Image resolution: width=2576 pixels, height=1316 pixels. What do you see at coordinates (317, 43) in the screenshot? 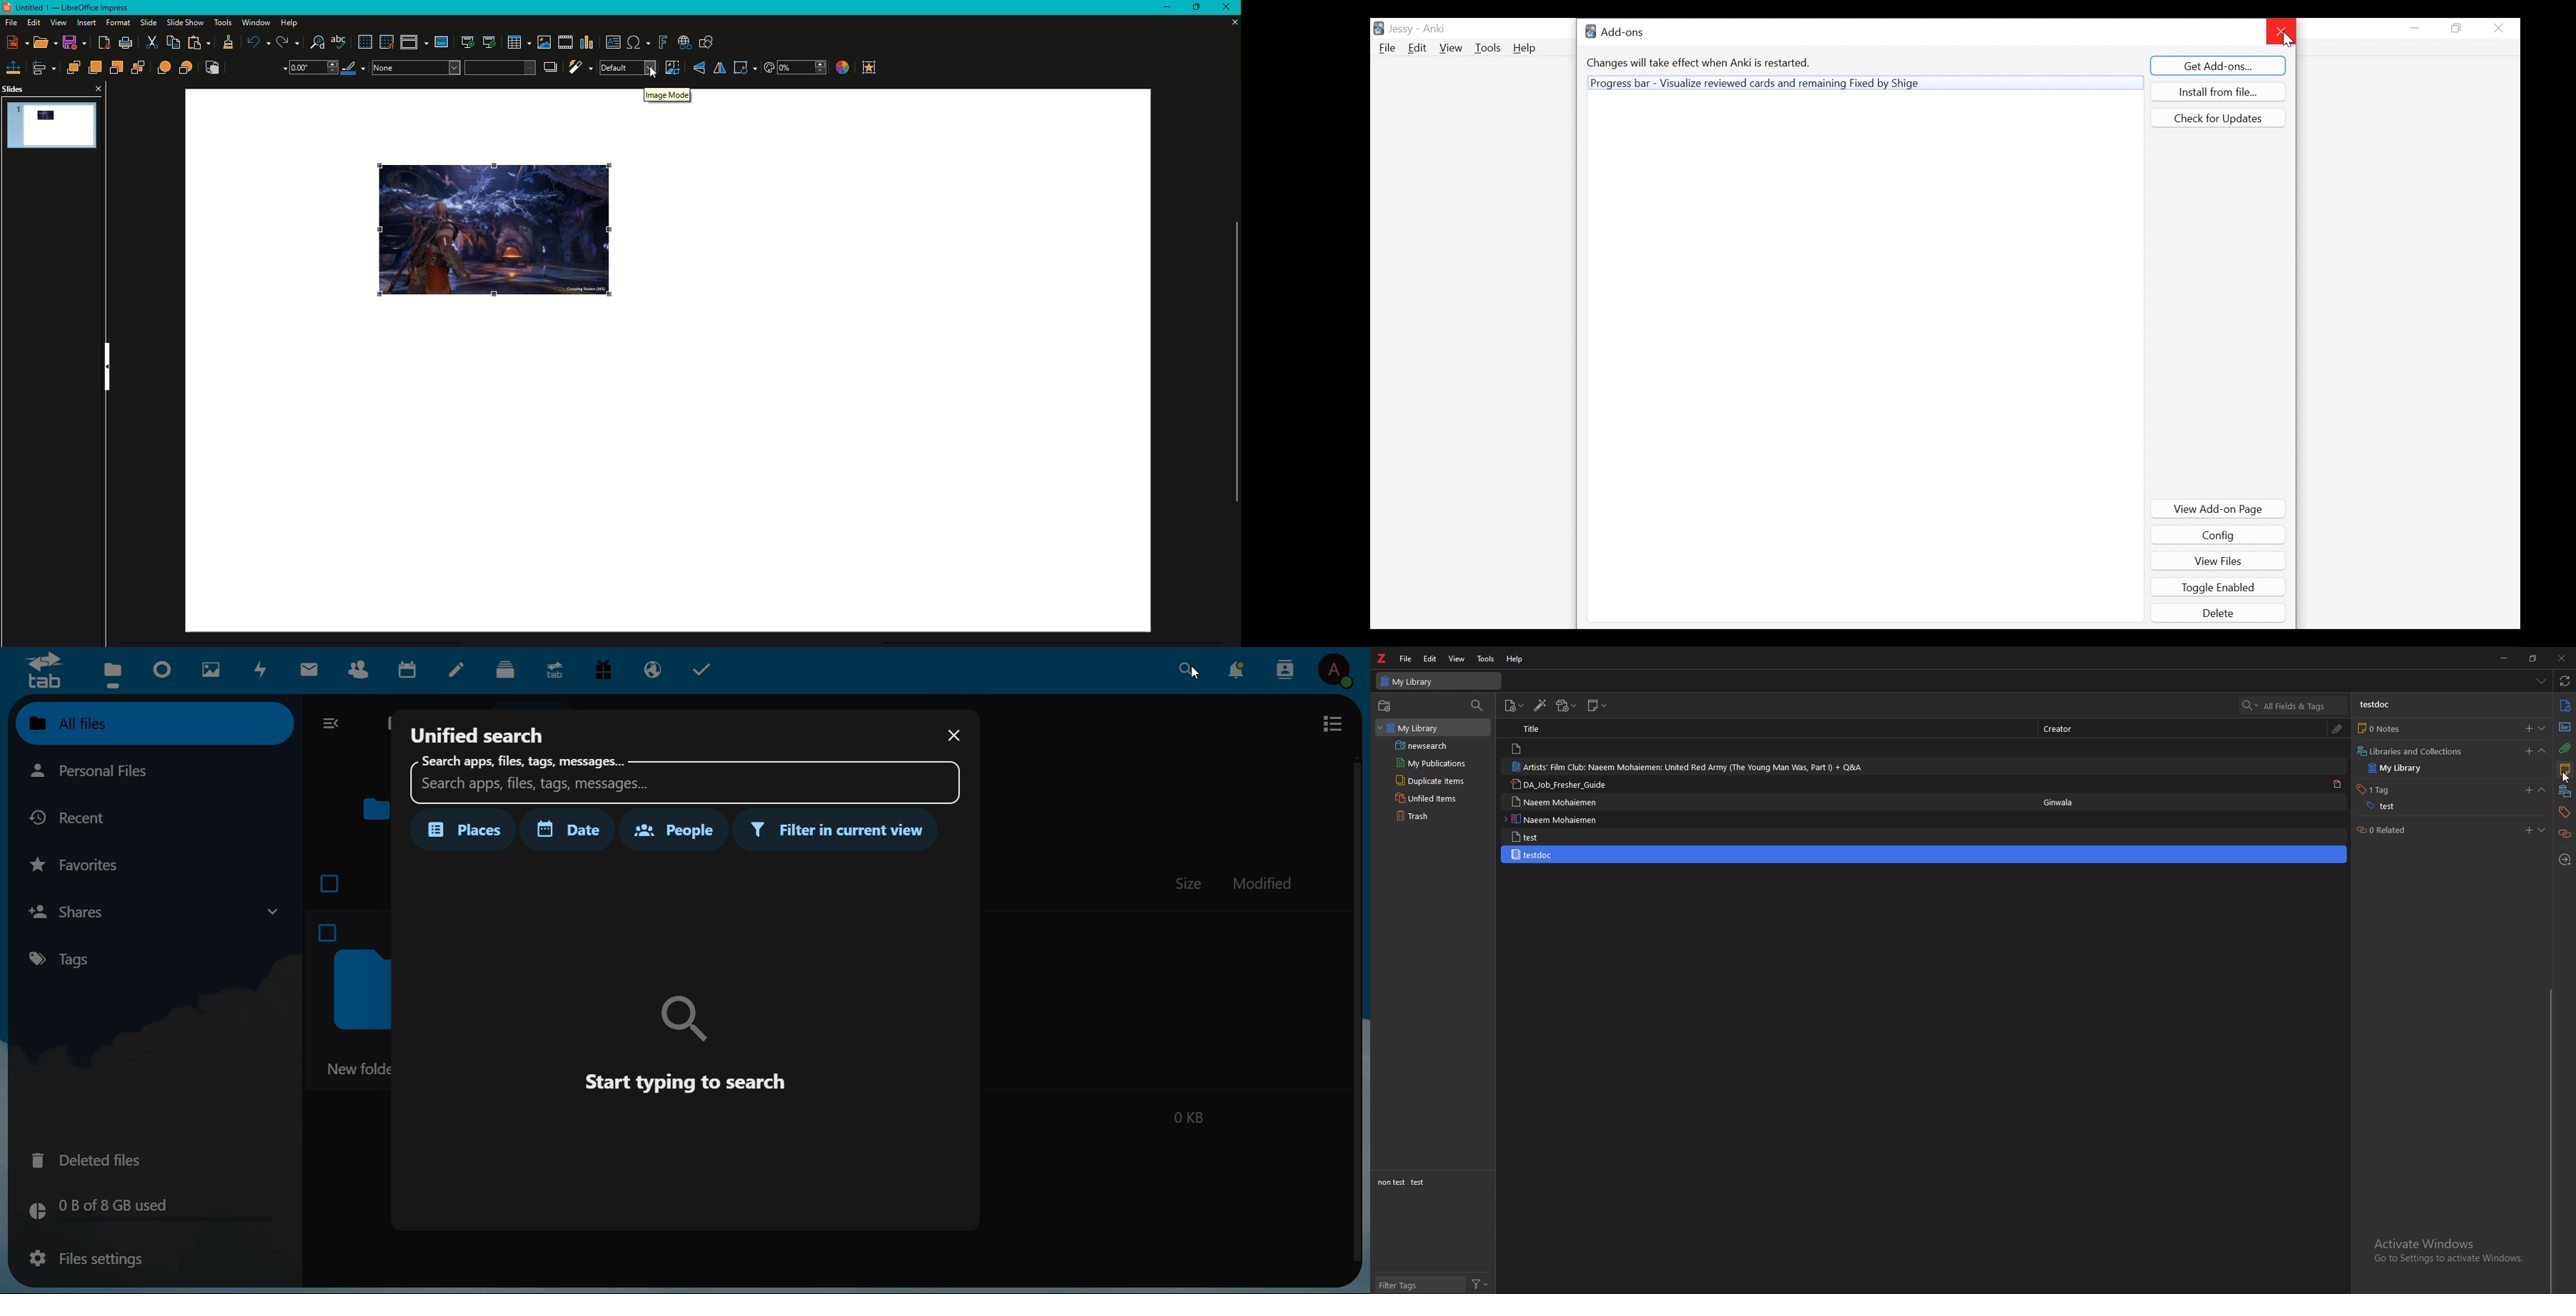
I see `Find and Replace` at bounding box center [317, 43].